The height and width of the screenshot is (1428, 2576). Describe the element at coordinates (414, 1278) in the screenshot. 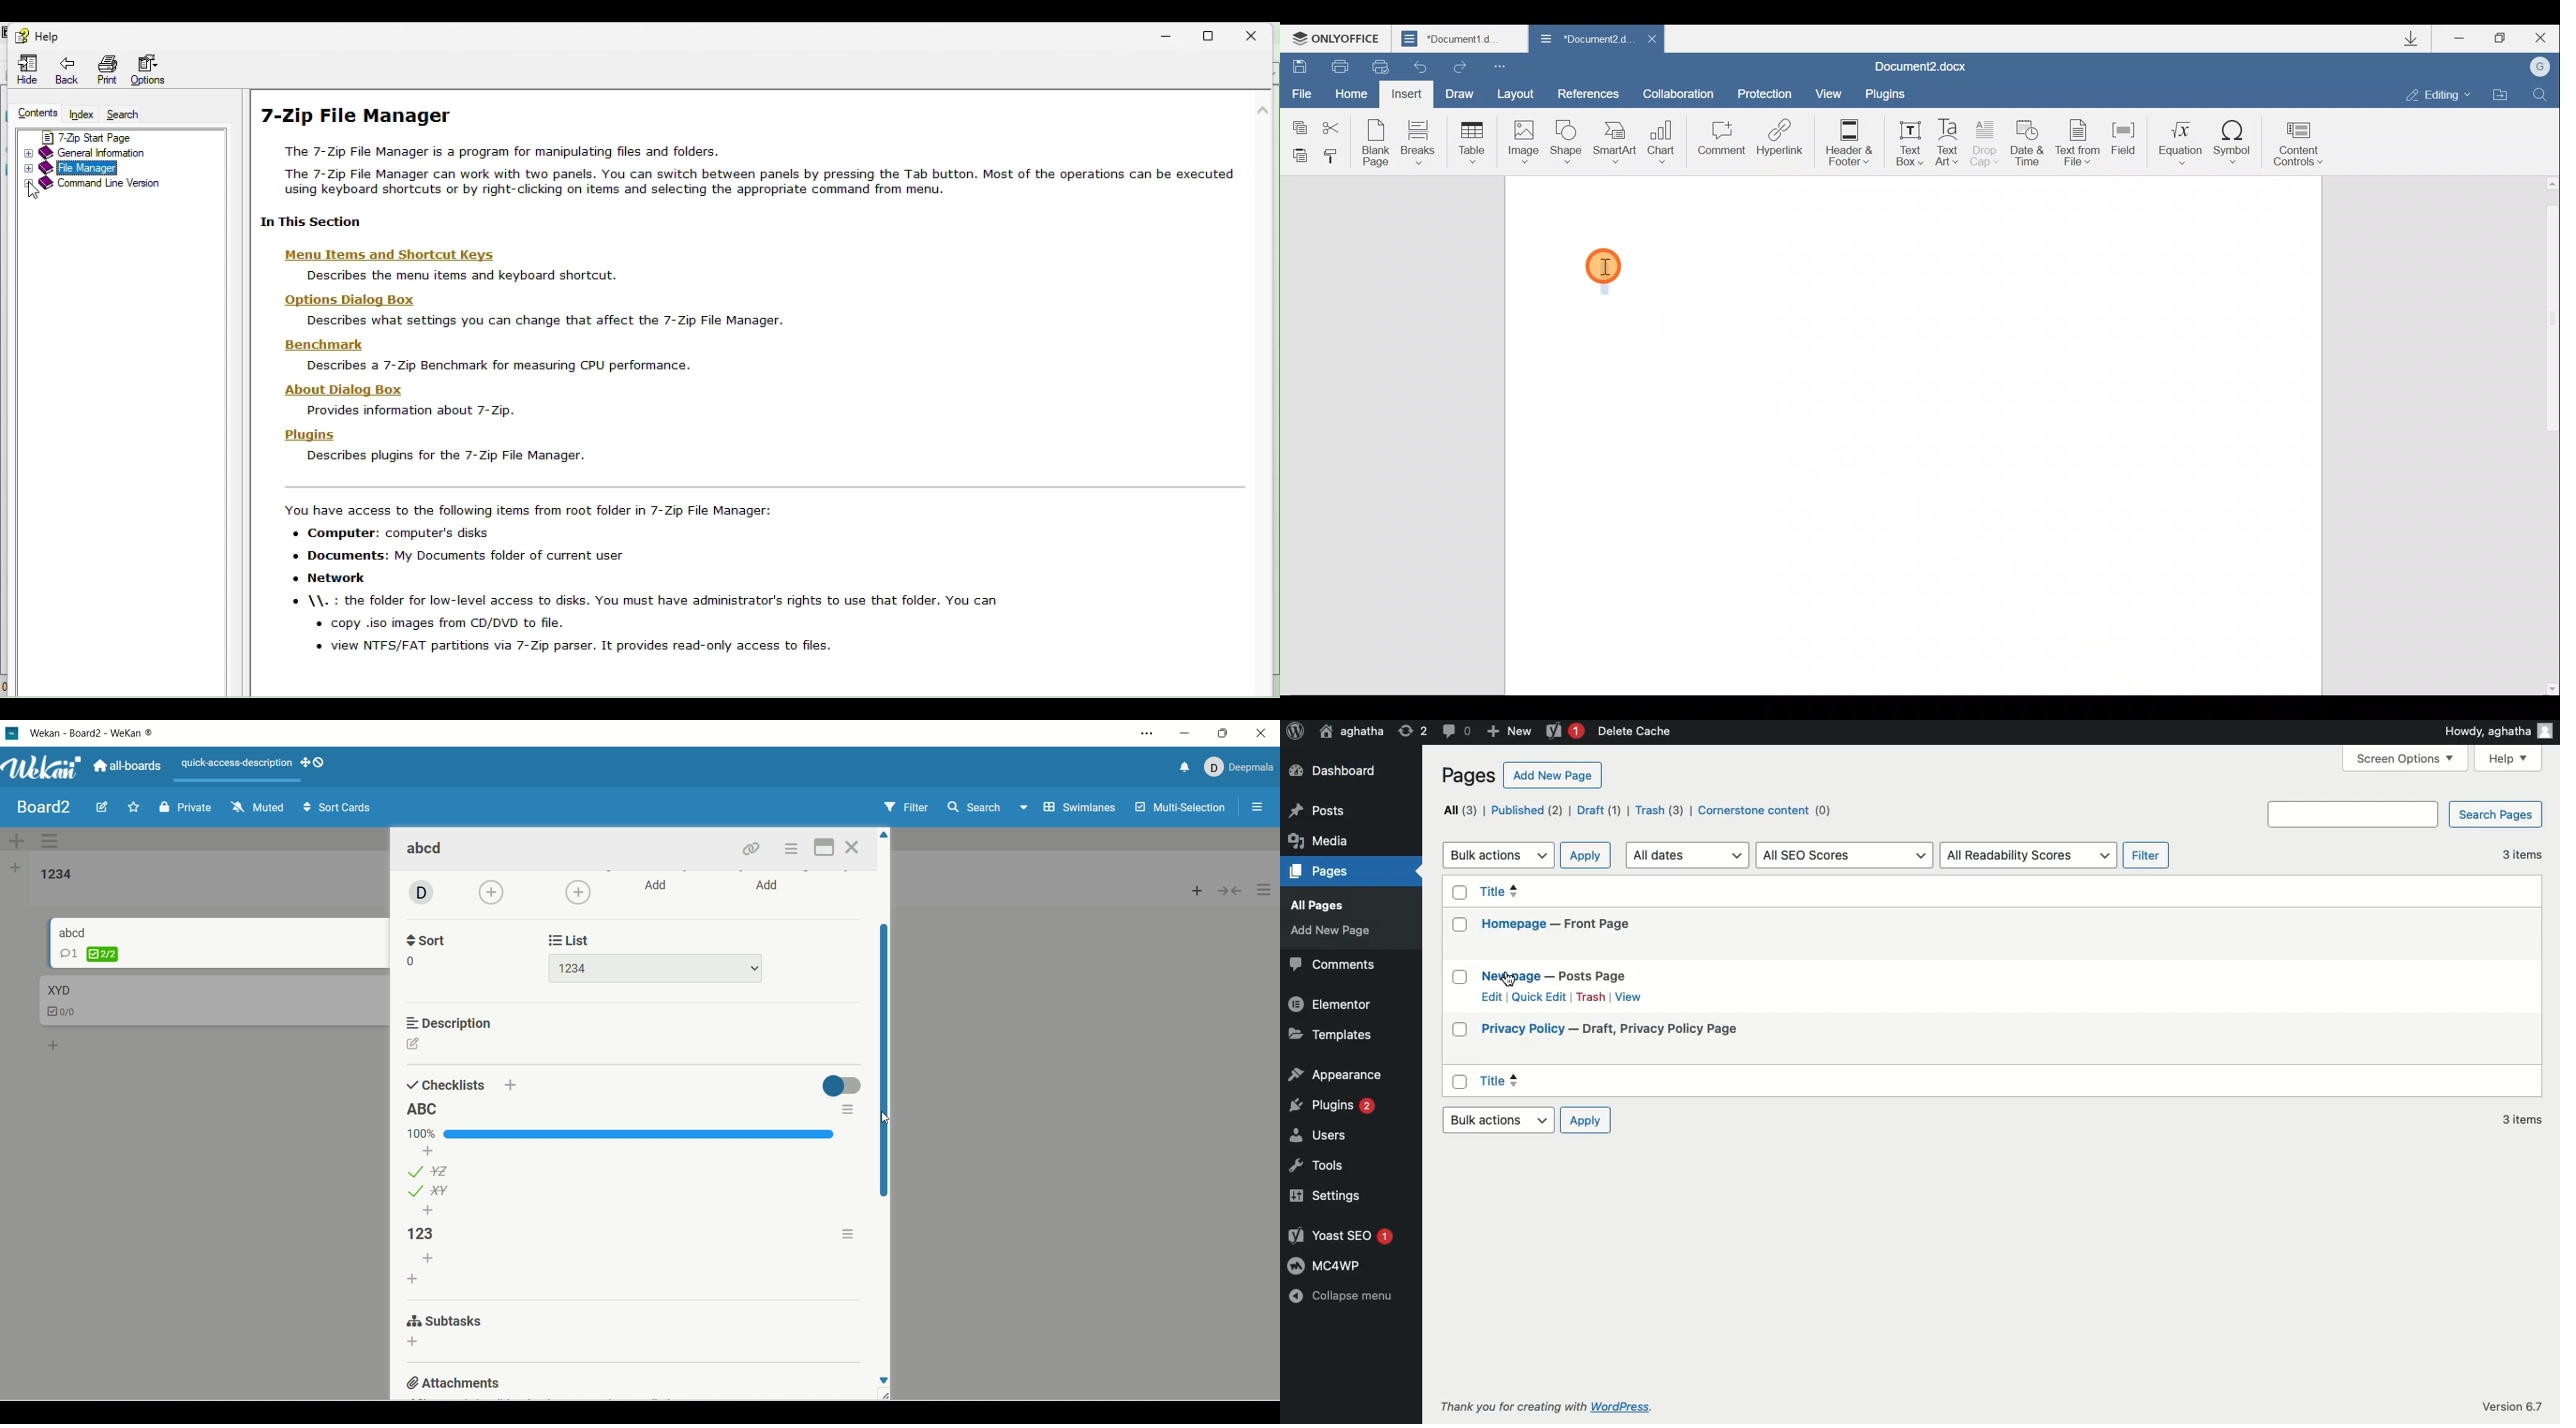

I see `add checcklist` at that location.